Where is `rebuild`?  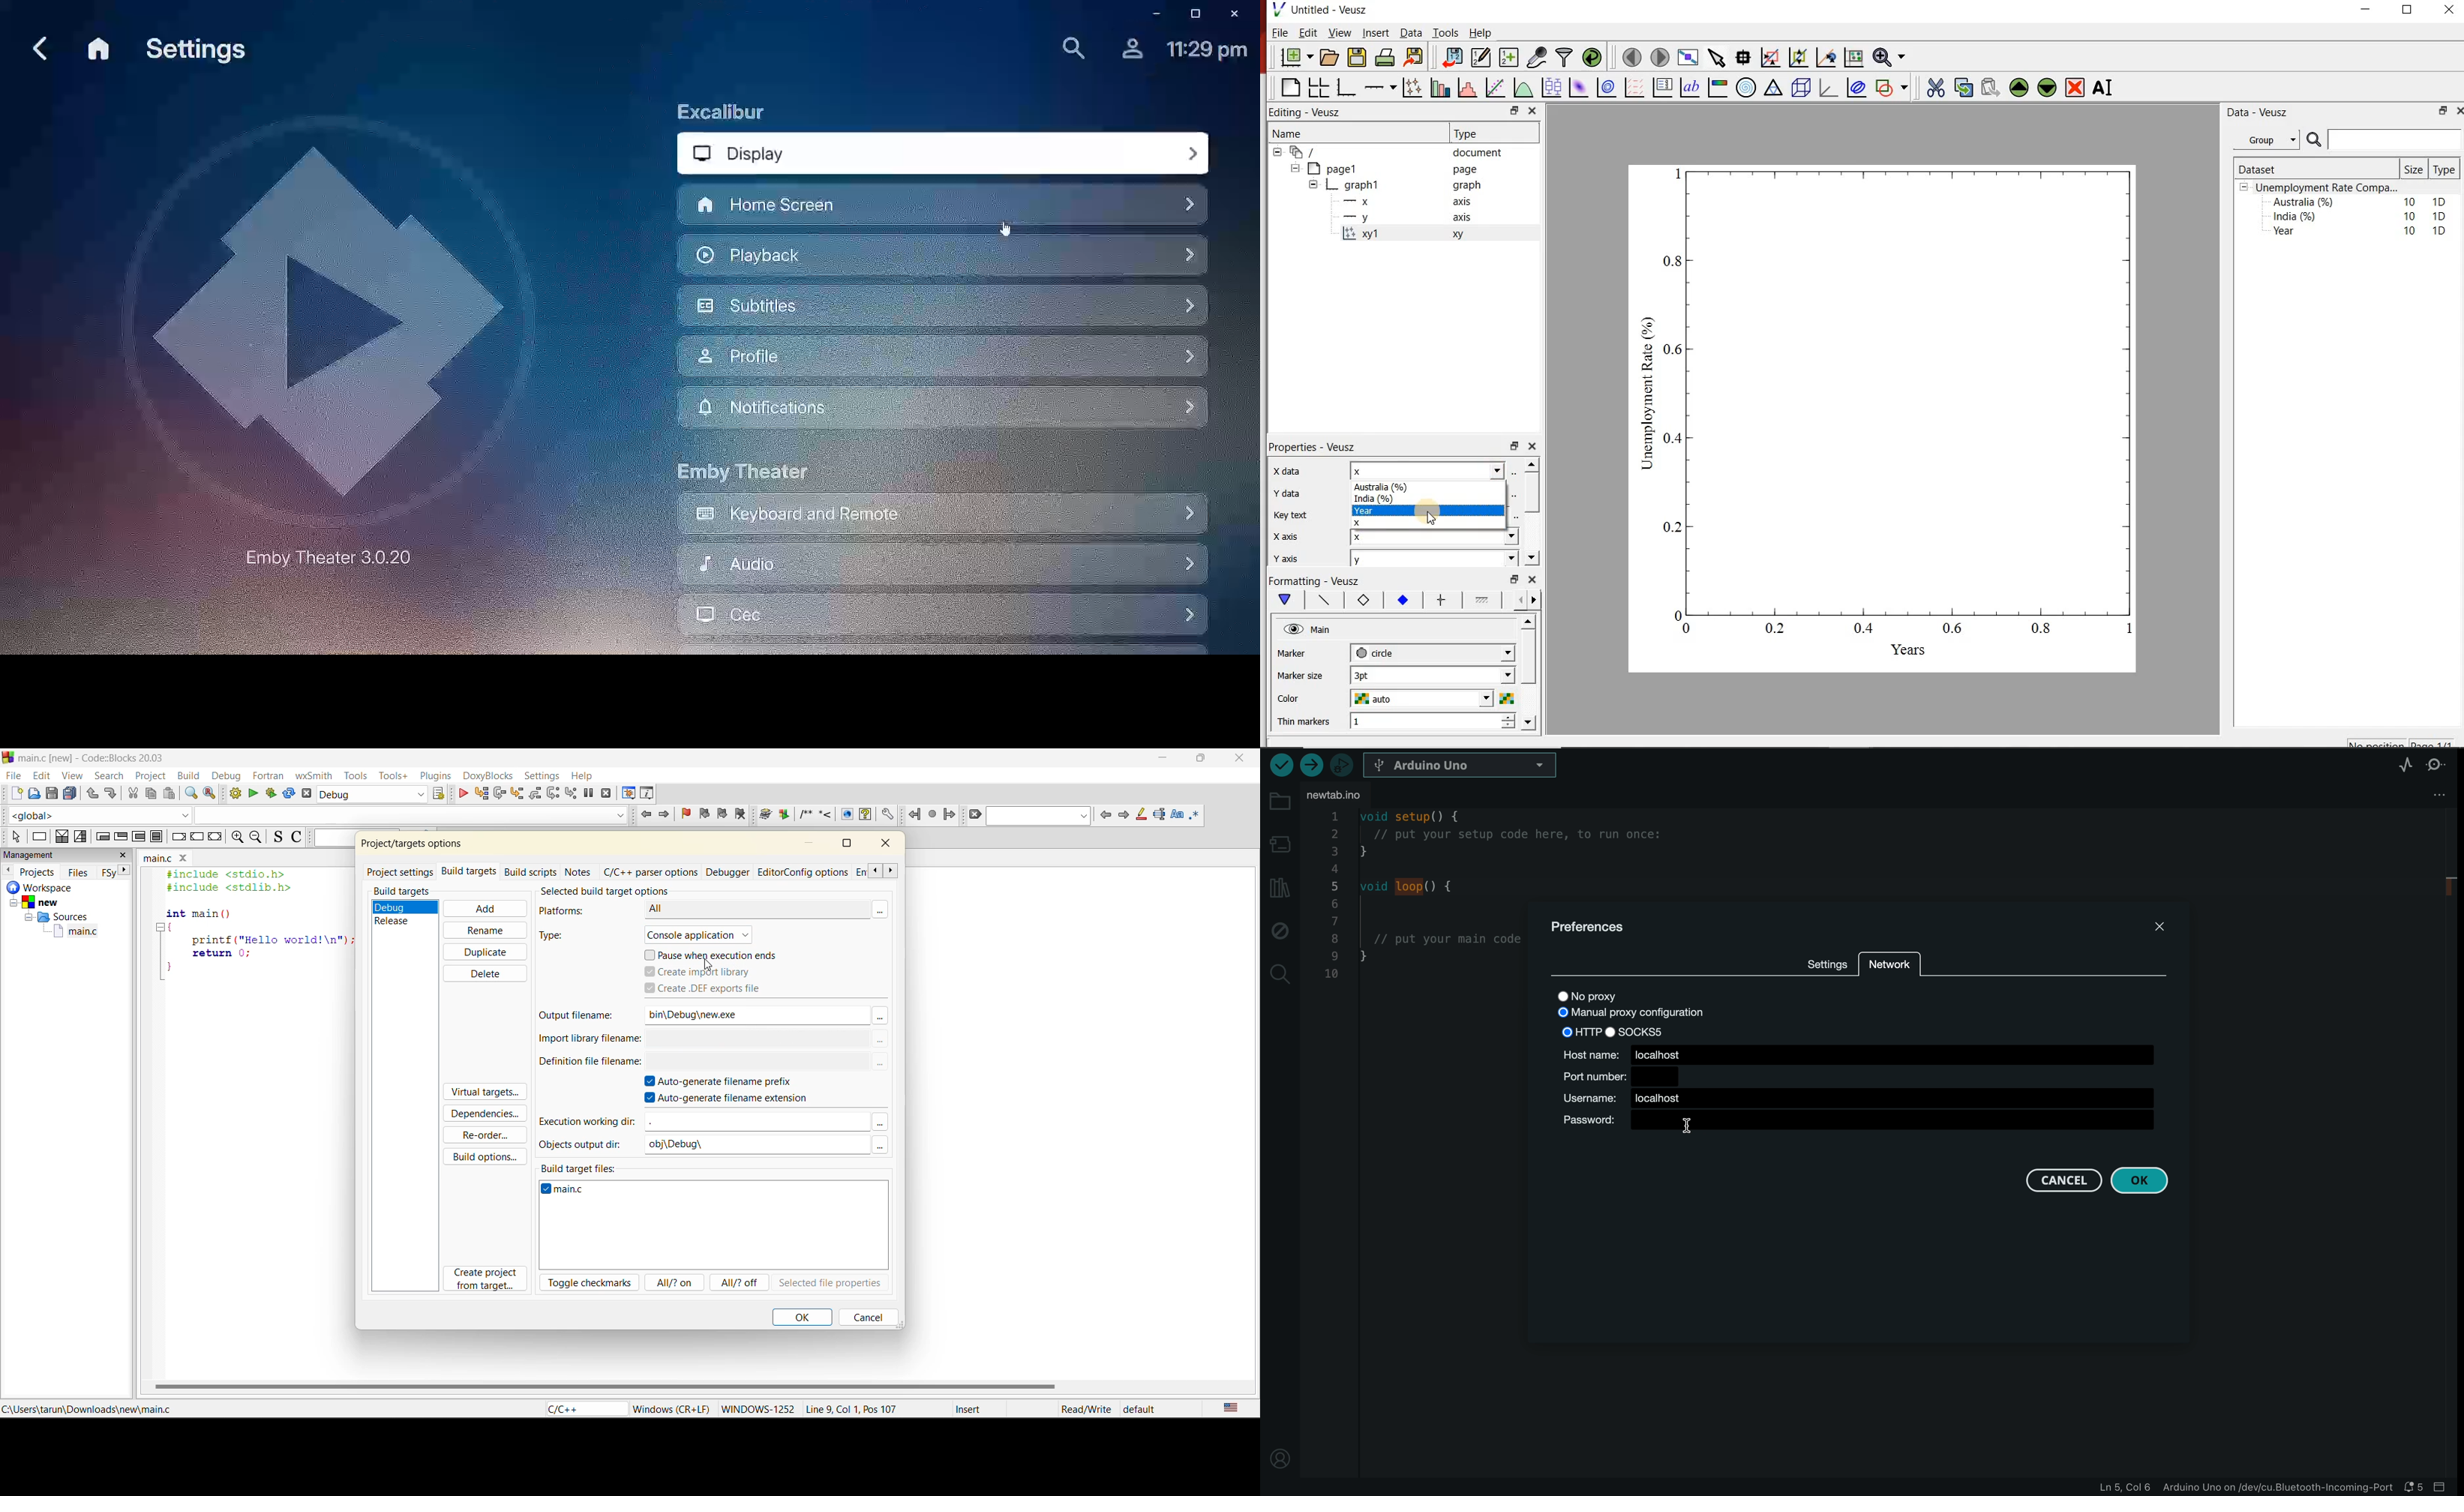
rebuild is located at coordinates (287, 794).